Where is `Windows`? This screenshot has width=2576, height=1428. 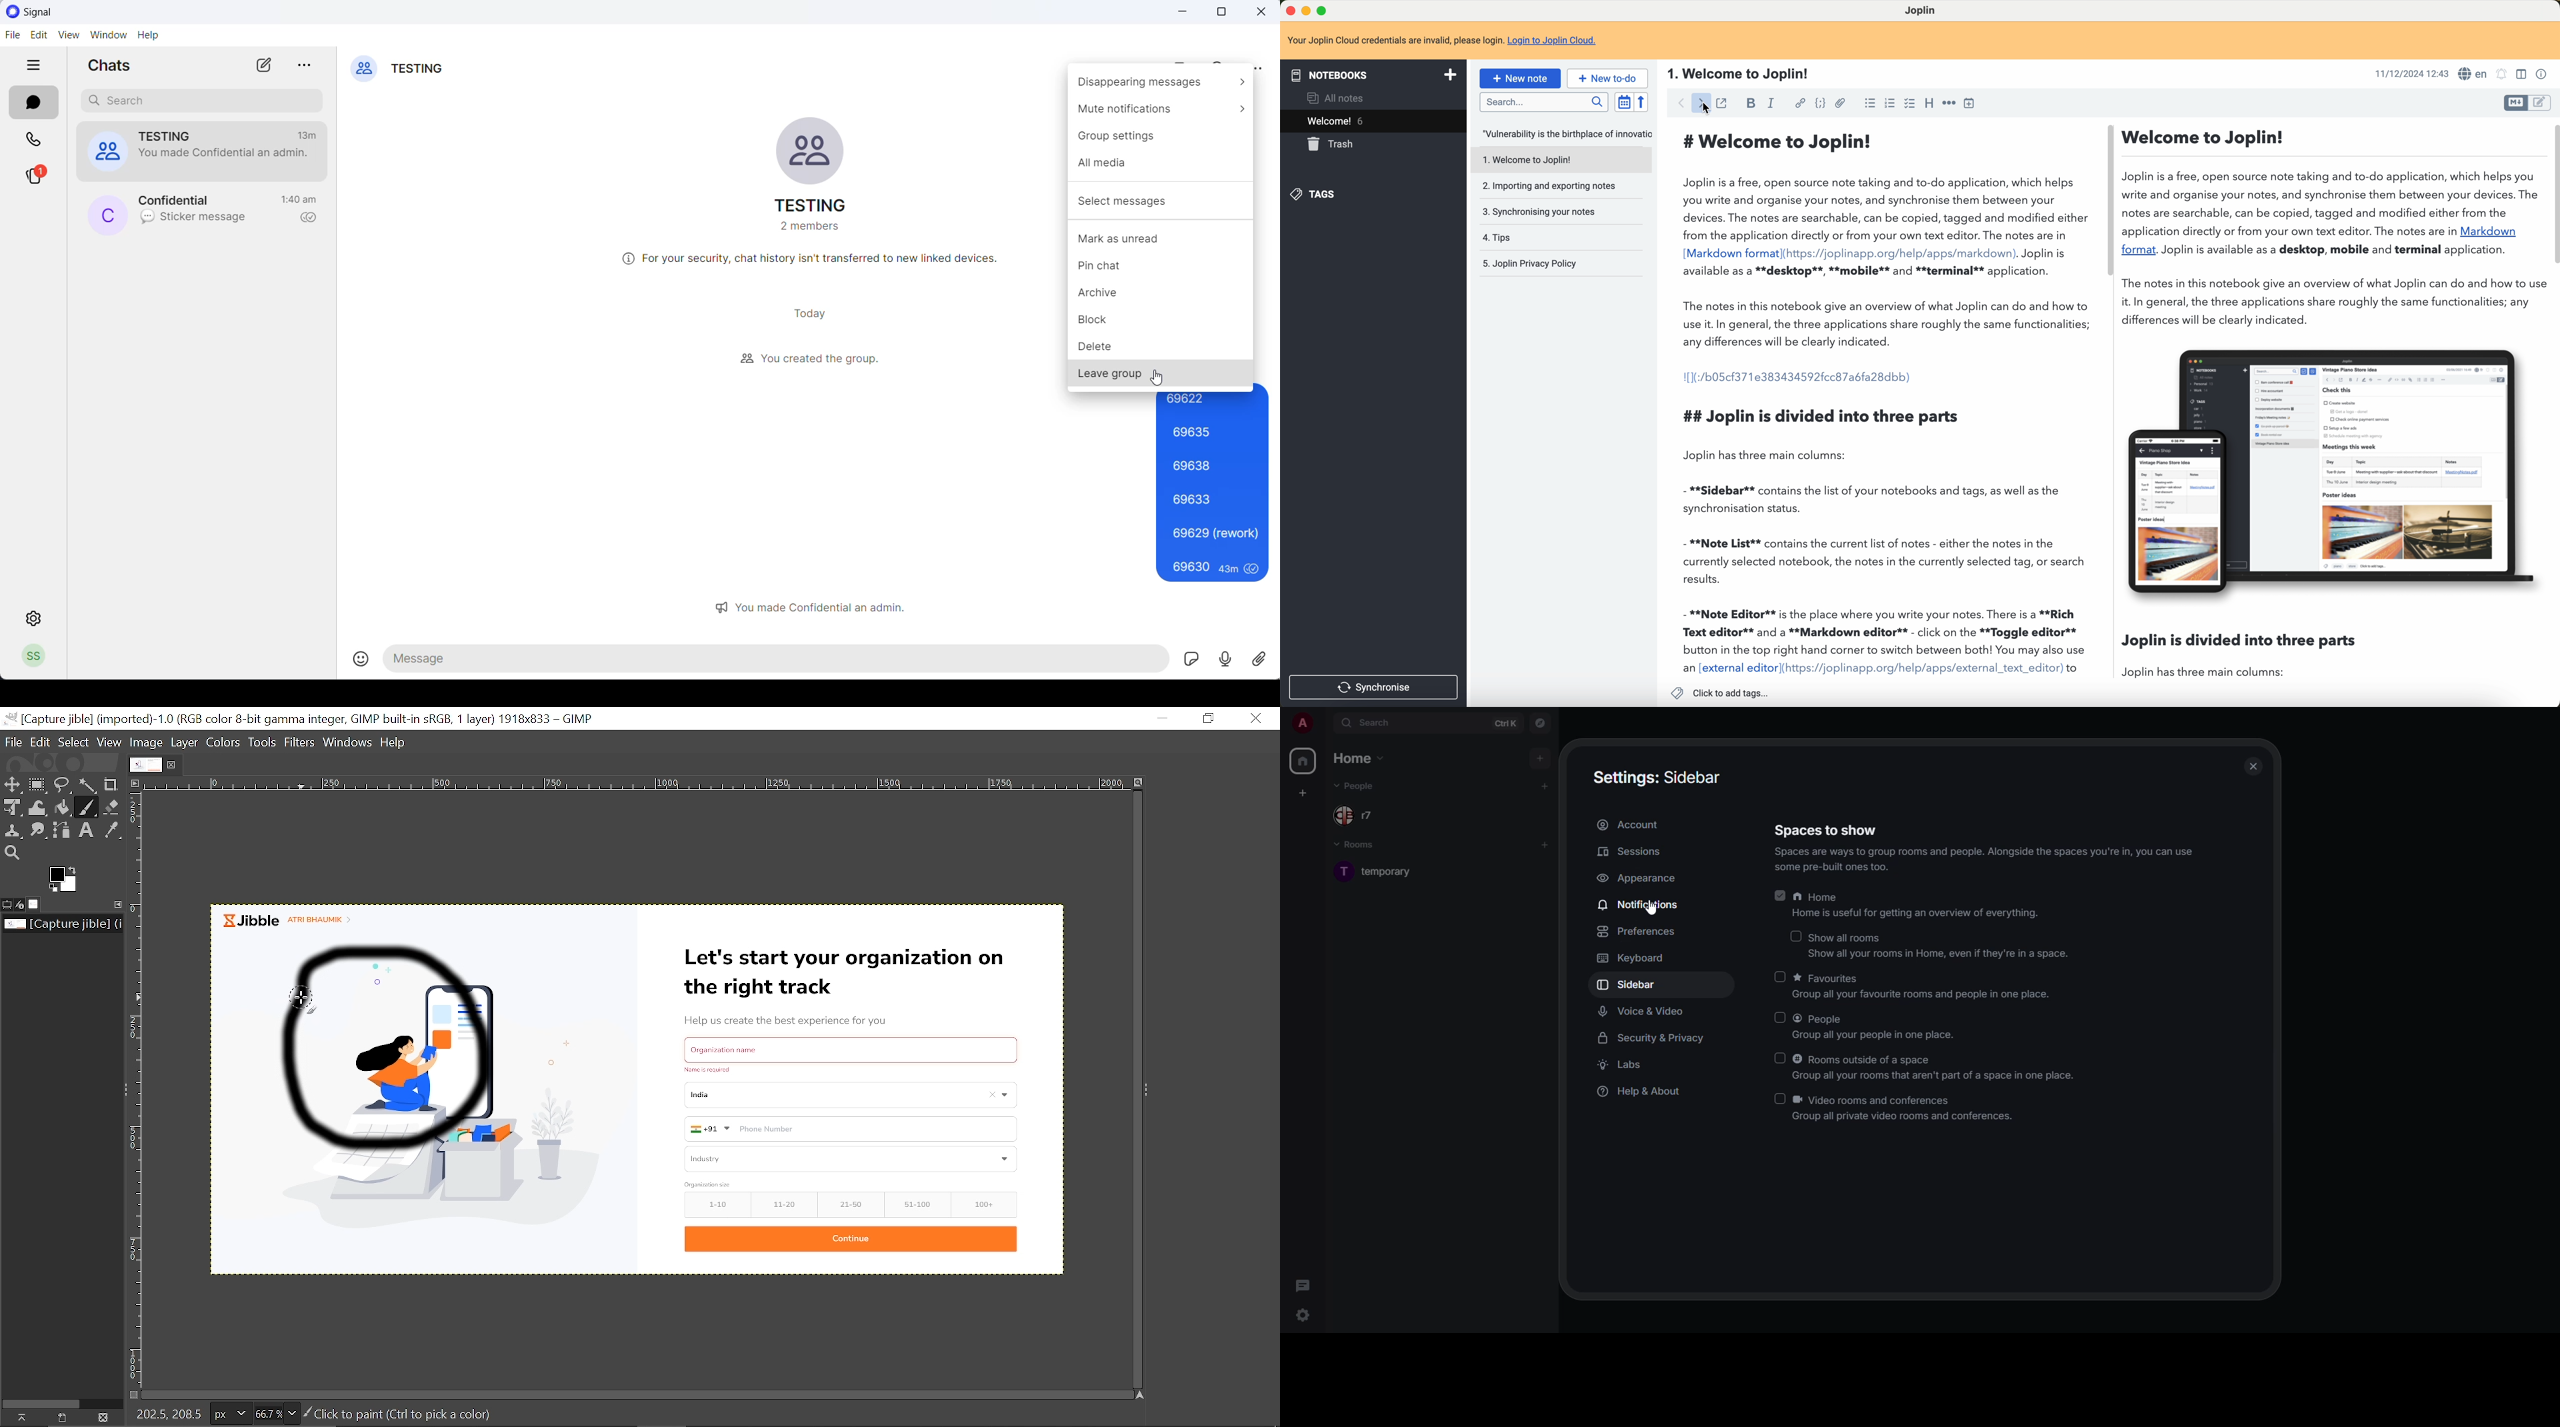 Windows is located at coordinates (349, 743).